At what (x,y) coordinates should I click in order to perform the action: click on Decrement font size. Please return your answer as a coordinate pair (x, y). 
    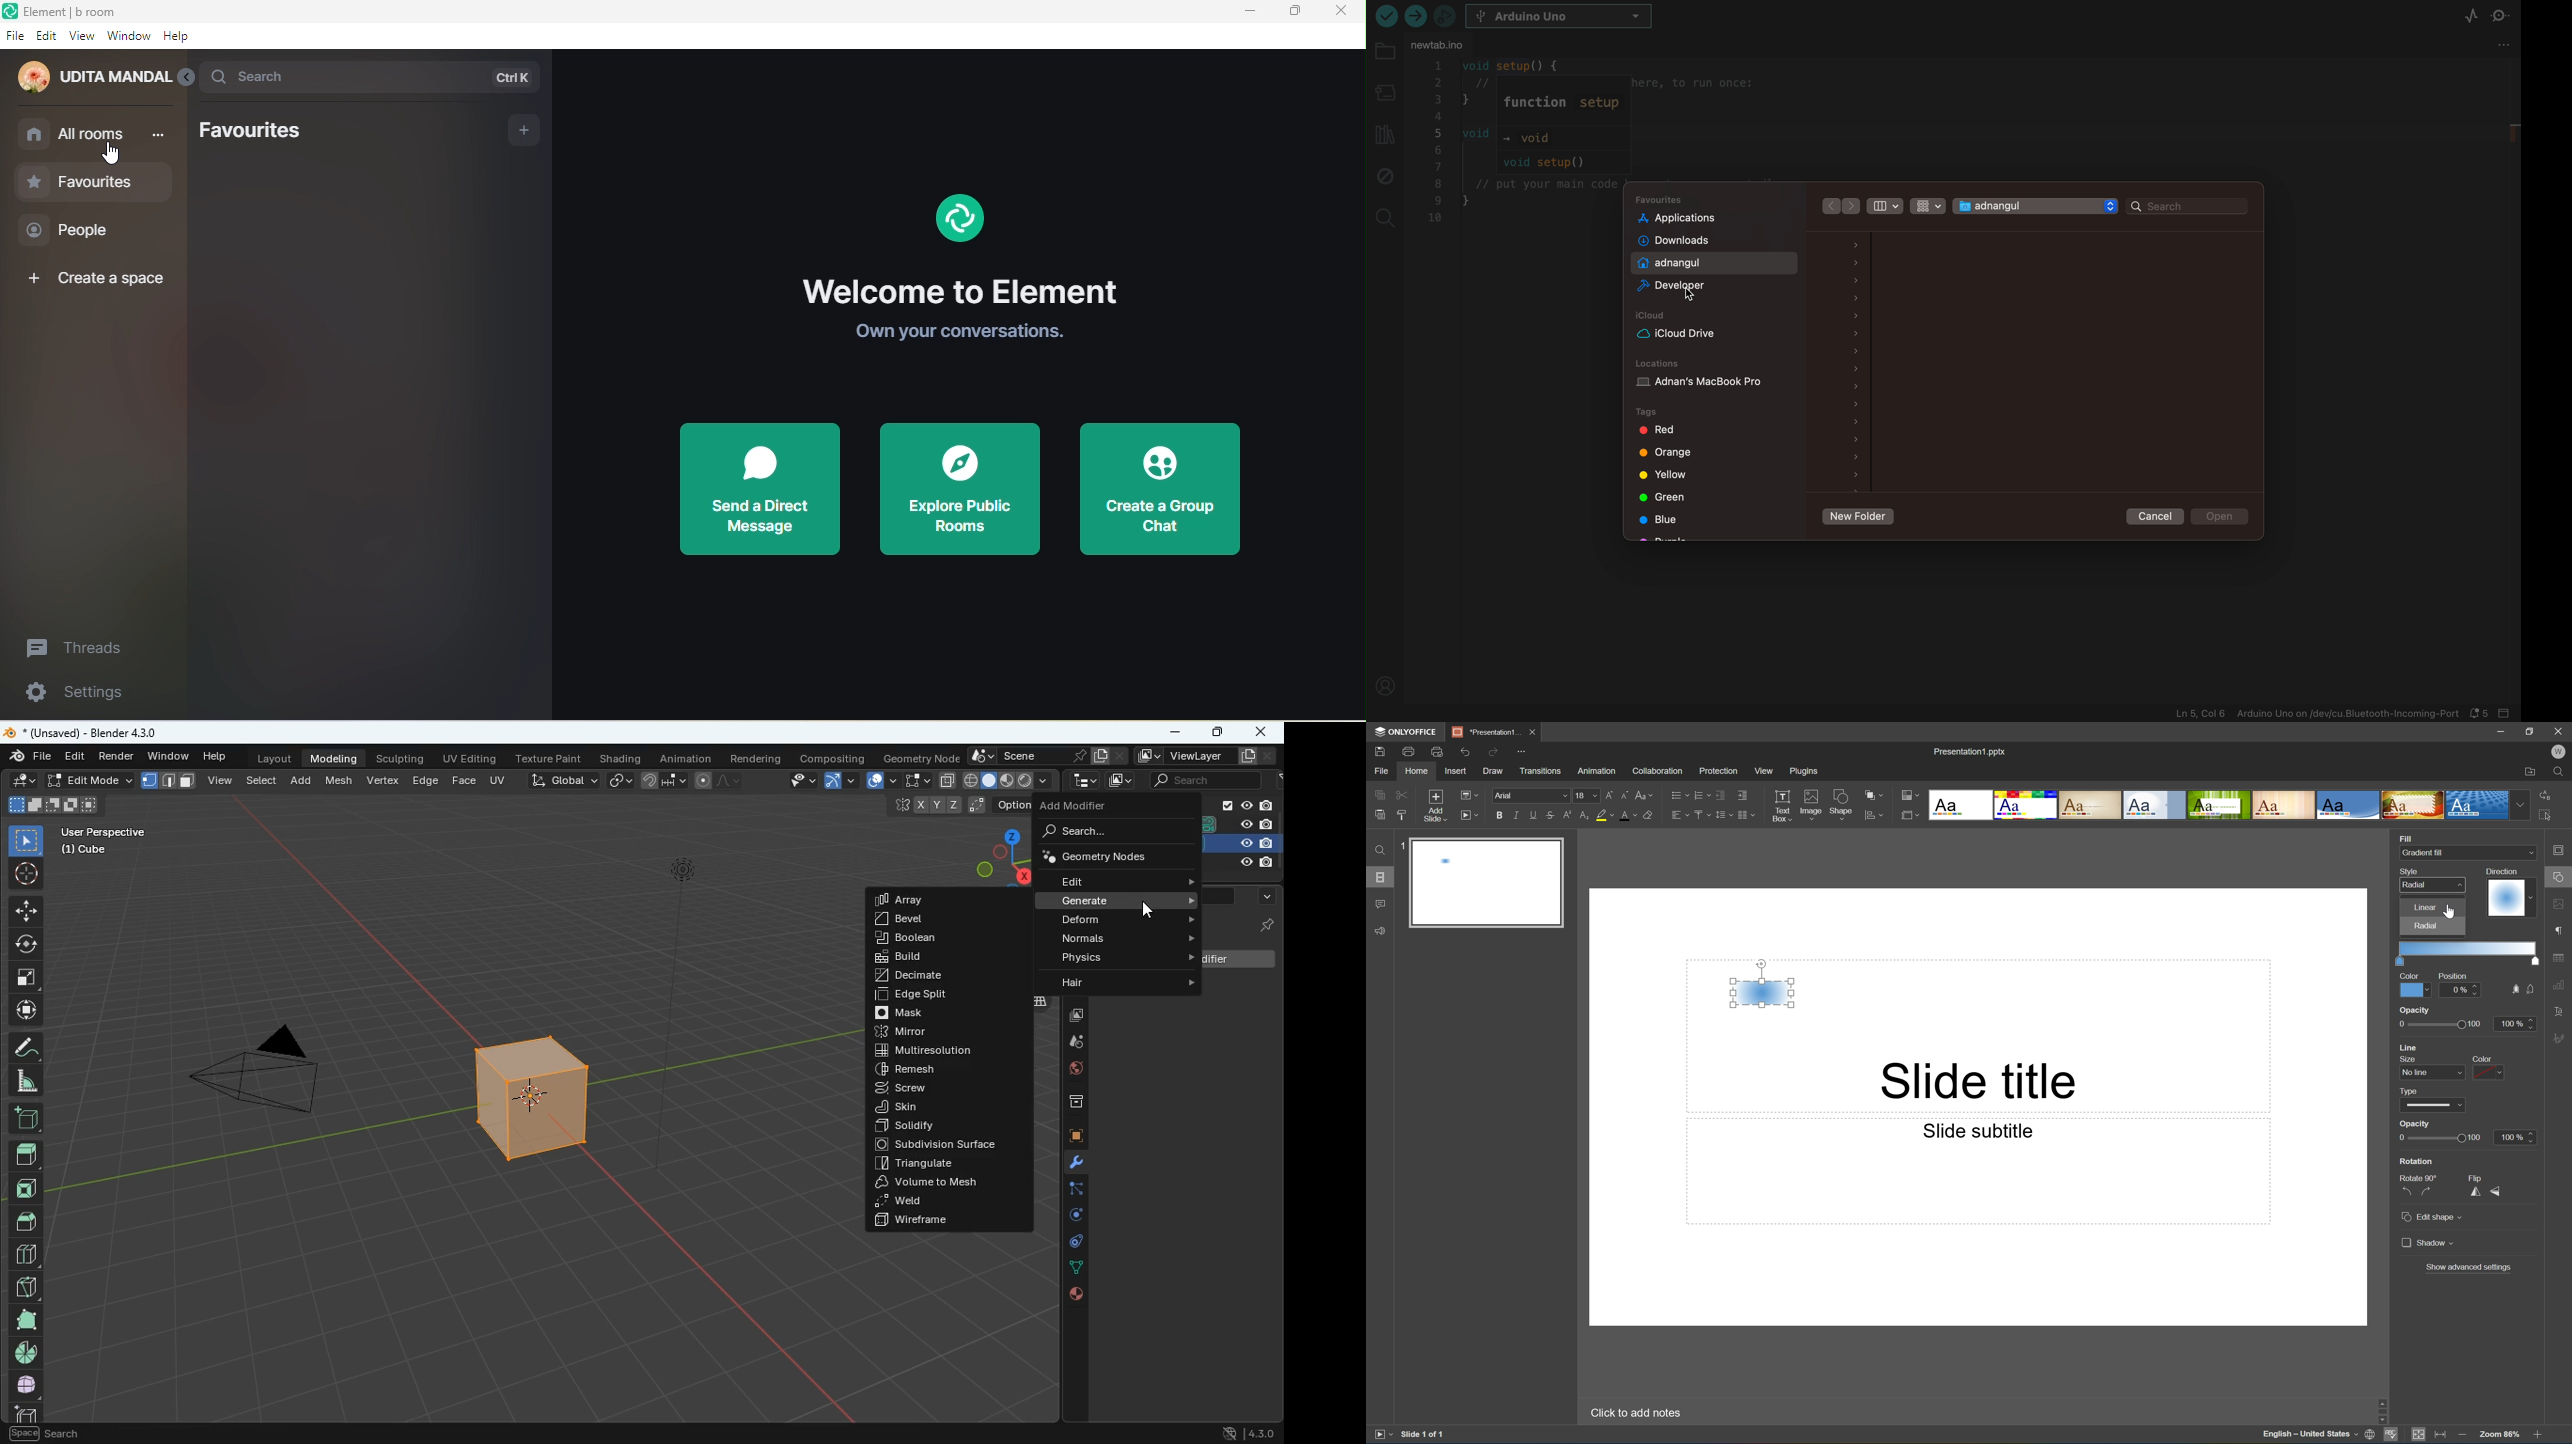
    Looking at the image, I should click on (1624, 794).